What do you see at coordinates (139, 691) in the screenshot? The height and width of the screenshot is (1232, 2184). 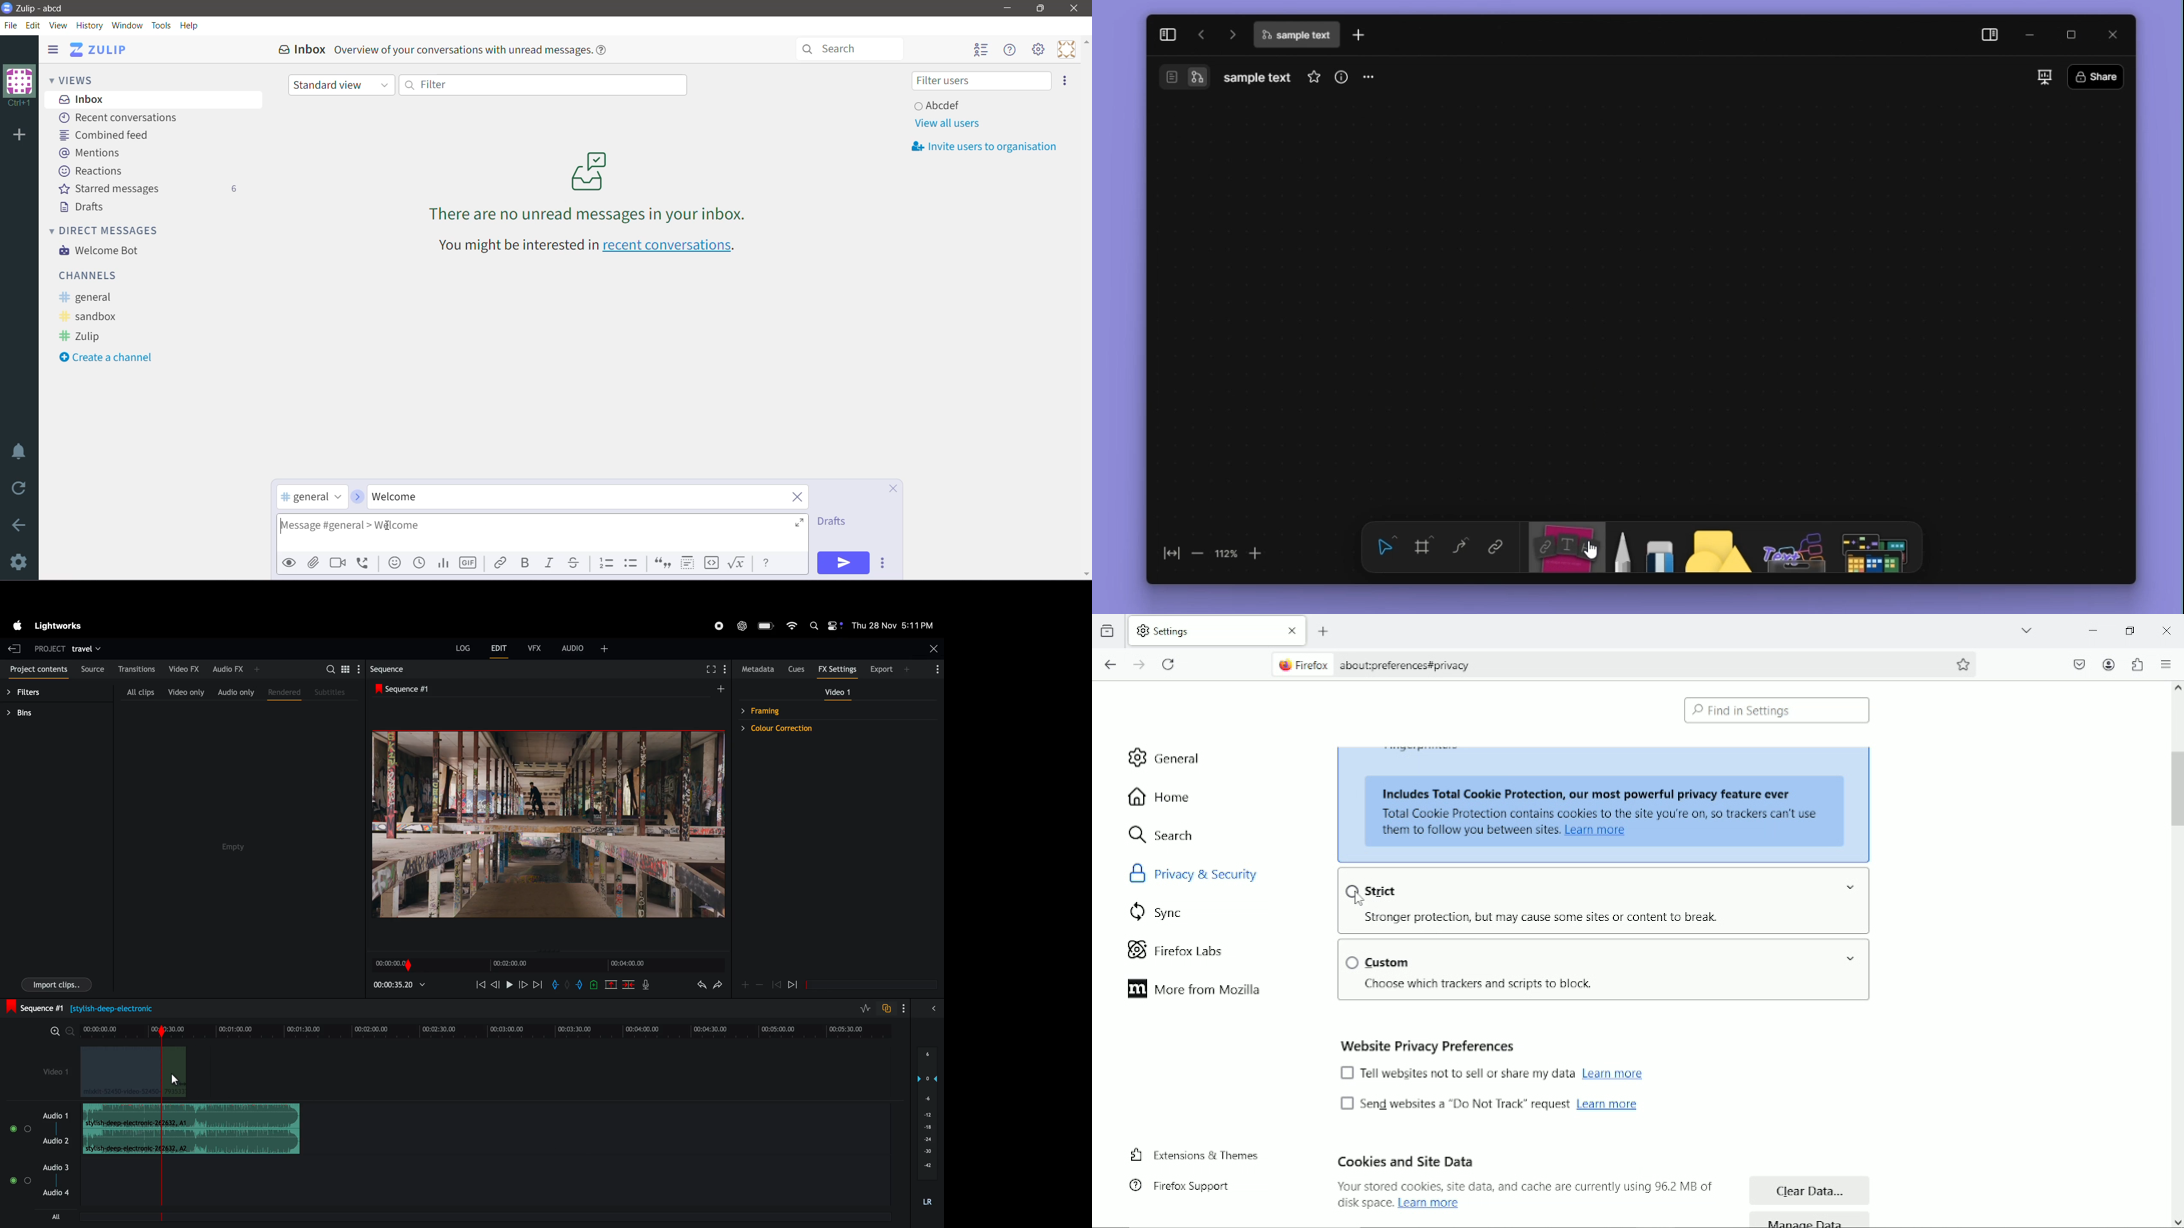 I see `all clips` at bounding box center [139, 691].